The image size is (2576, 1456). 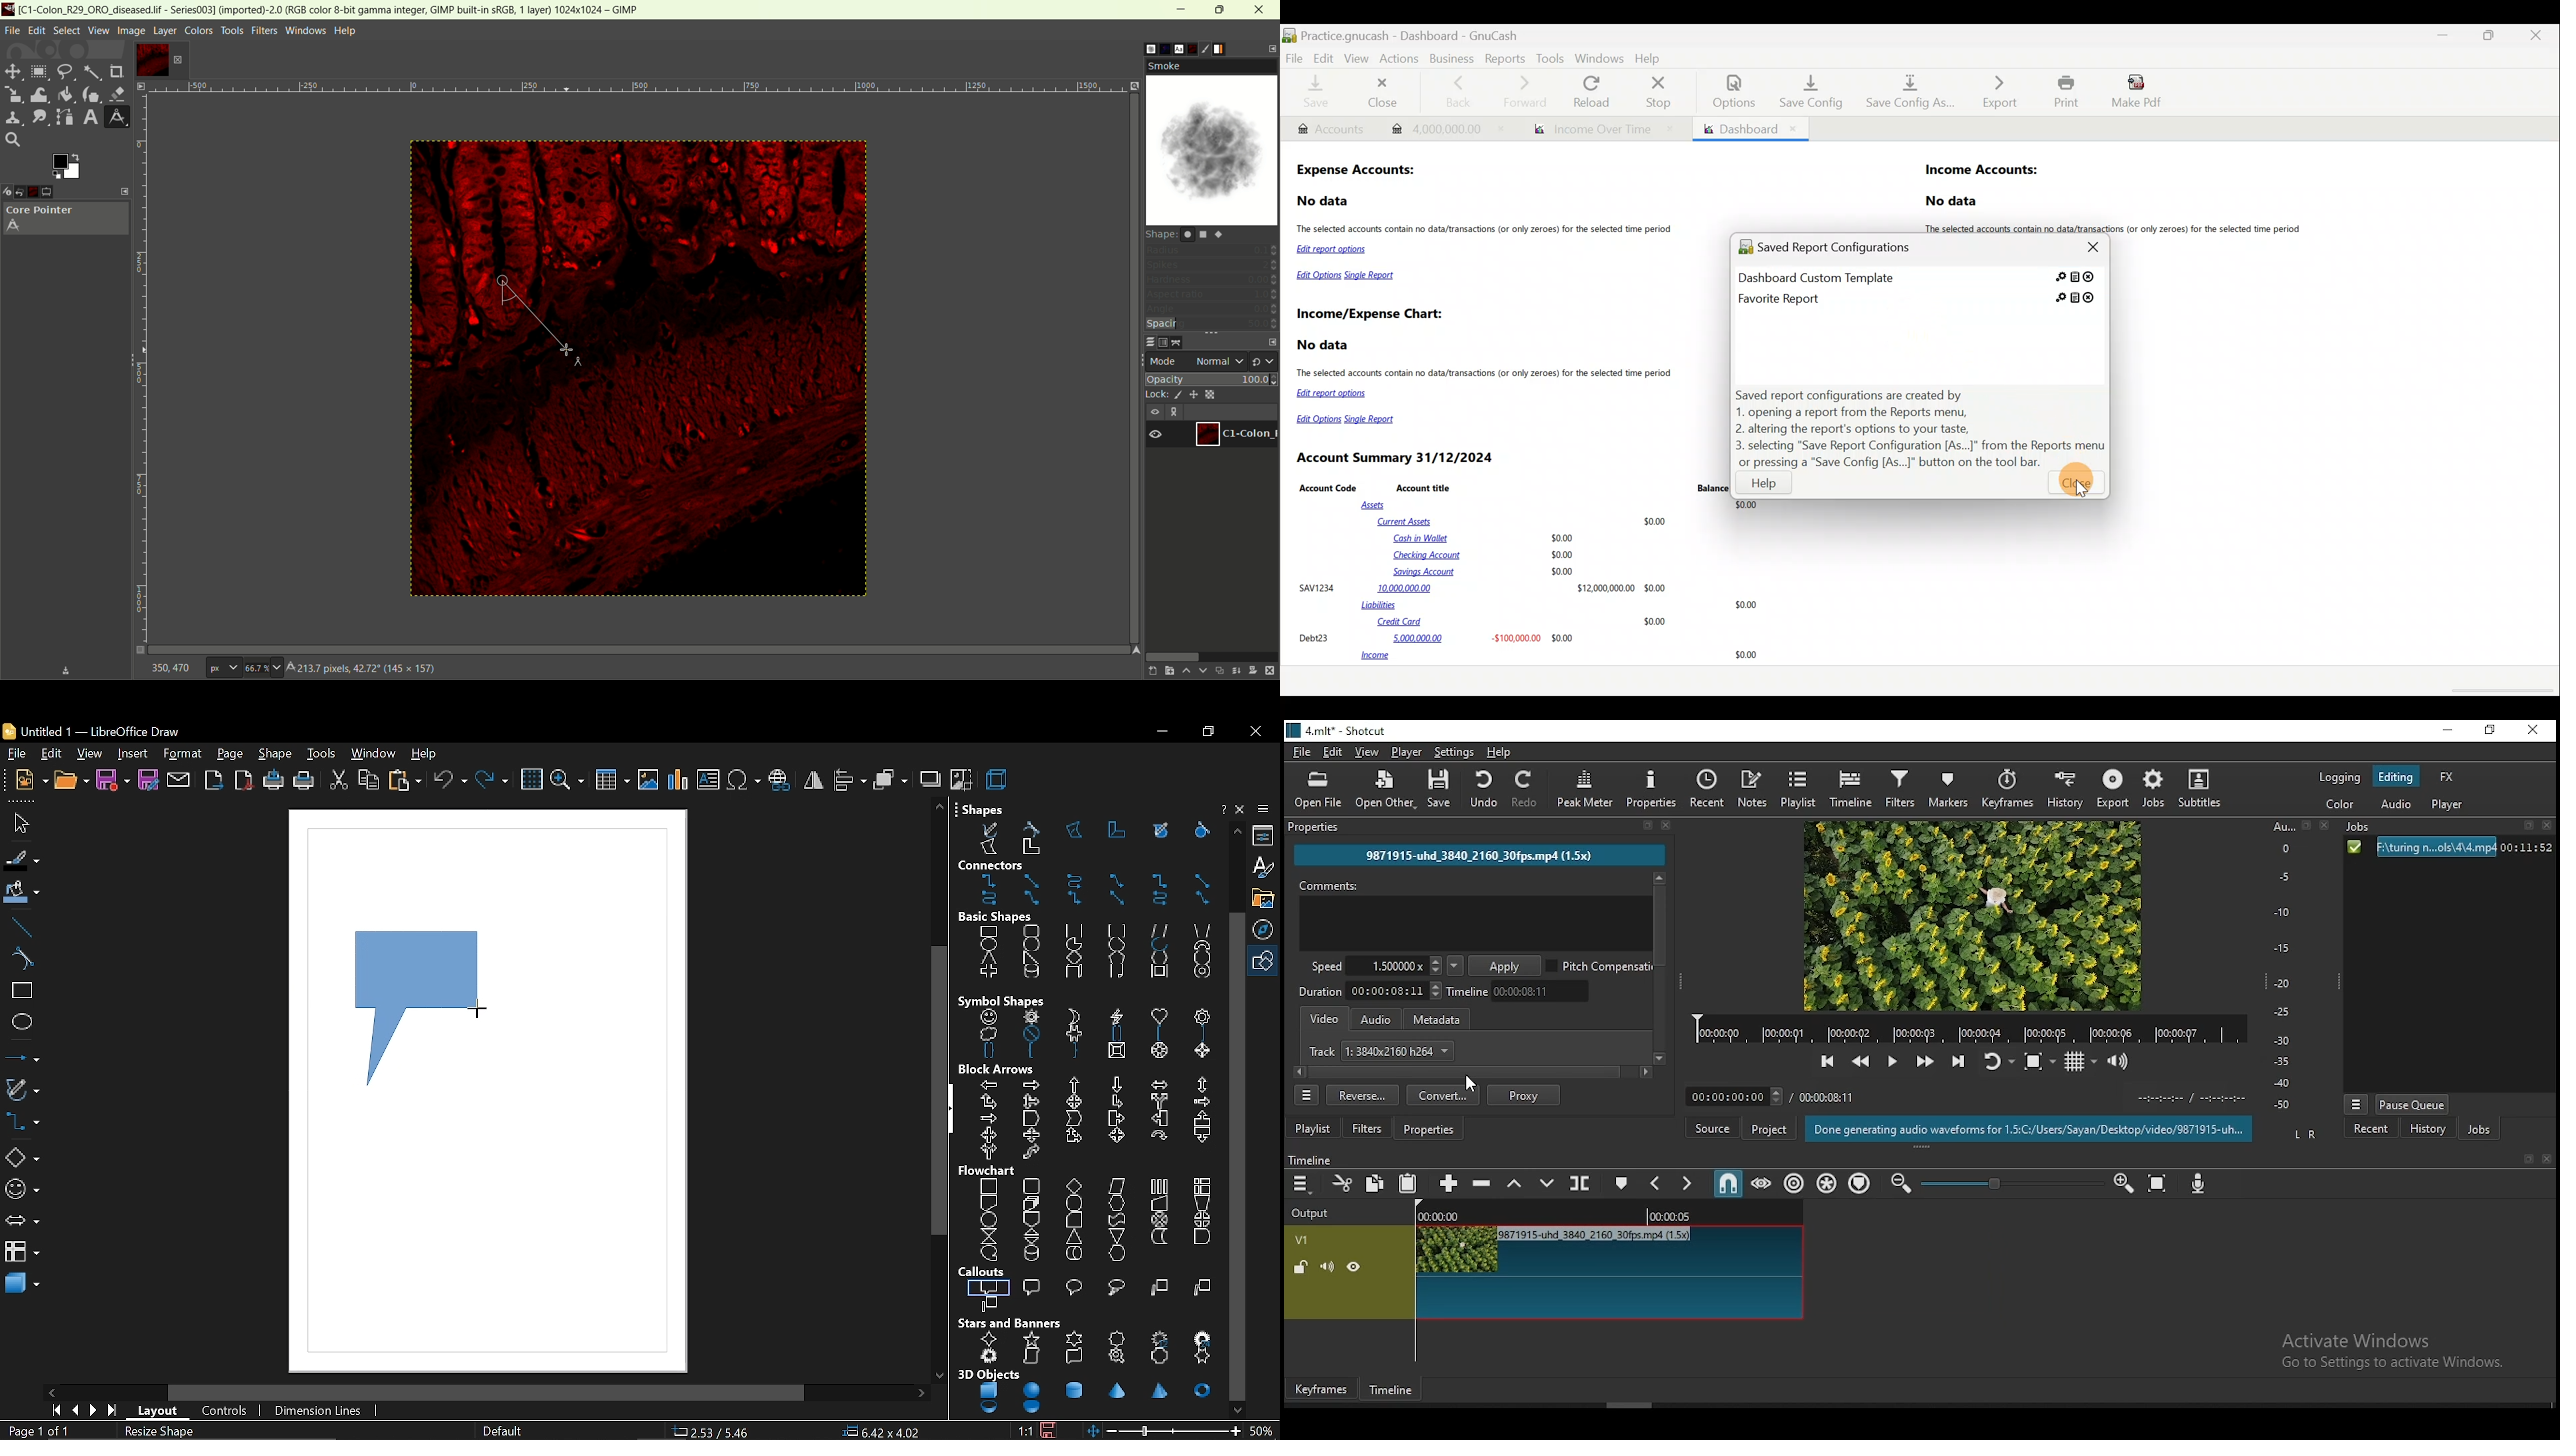 I want to click on data, so click(x=1117, y=1187).